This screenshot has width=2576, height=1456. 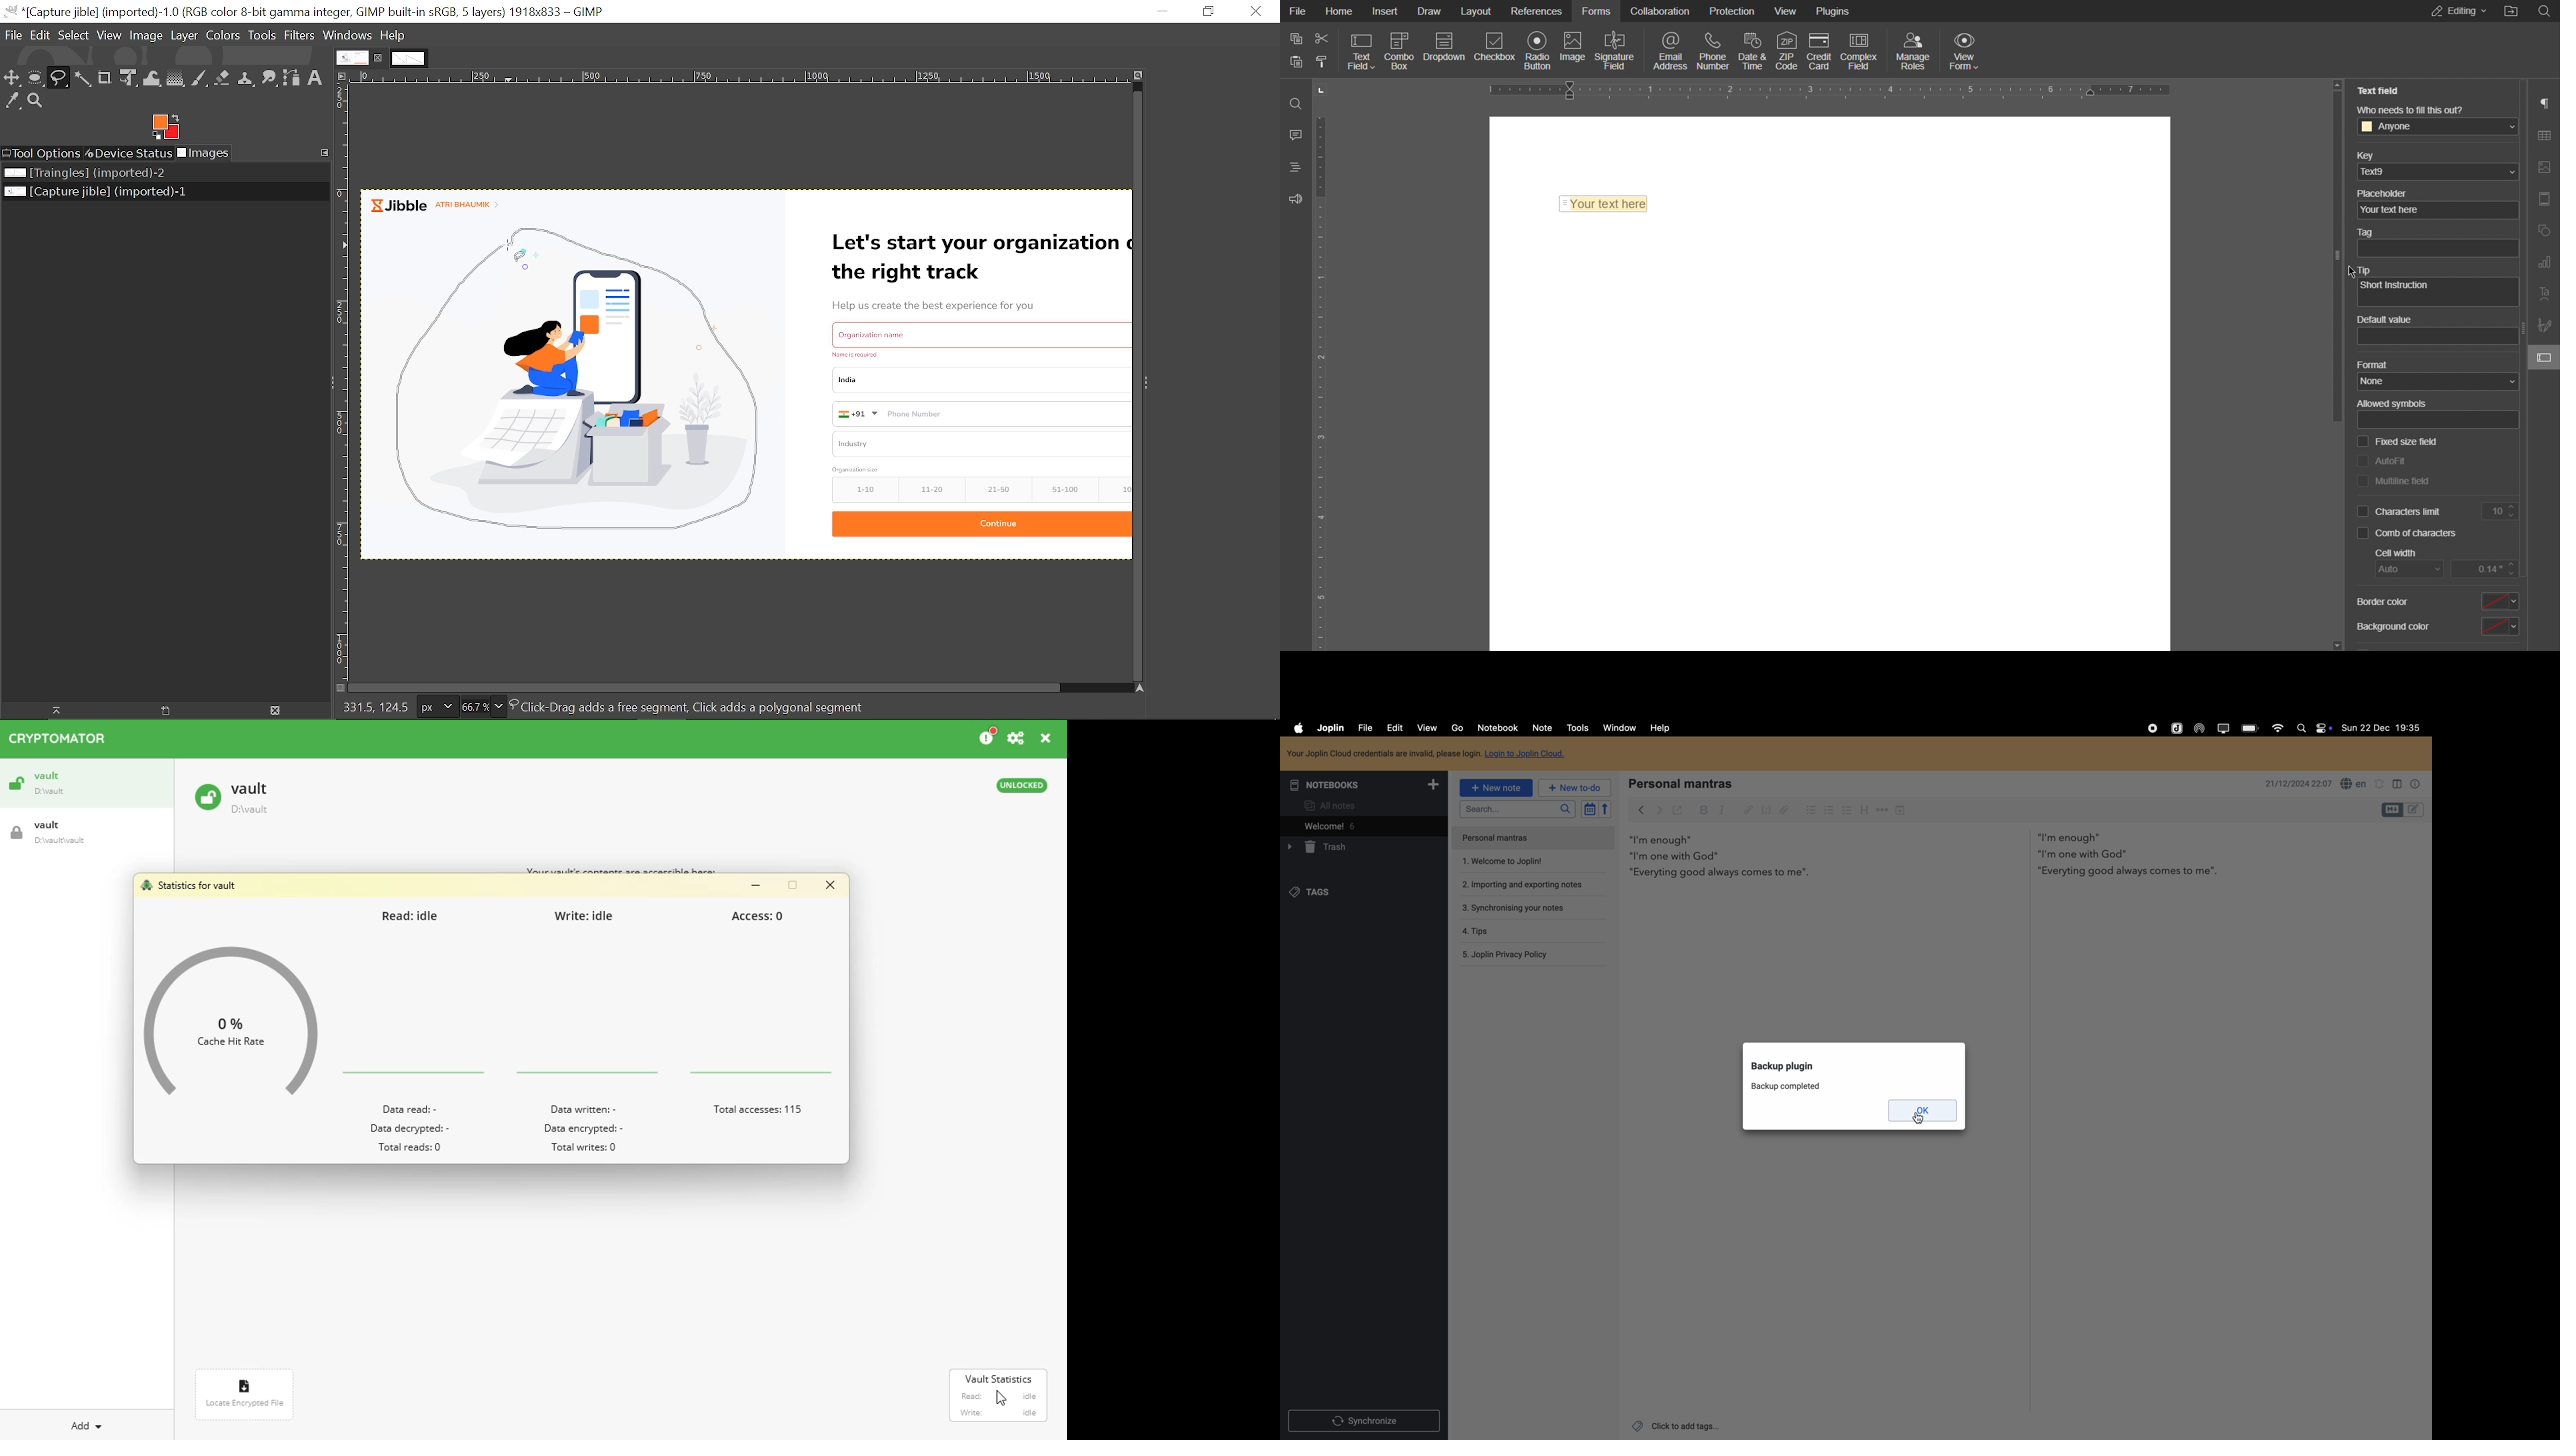 I want to click on Joplin icon, so click(x=2177, y=728).